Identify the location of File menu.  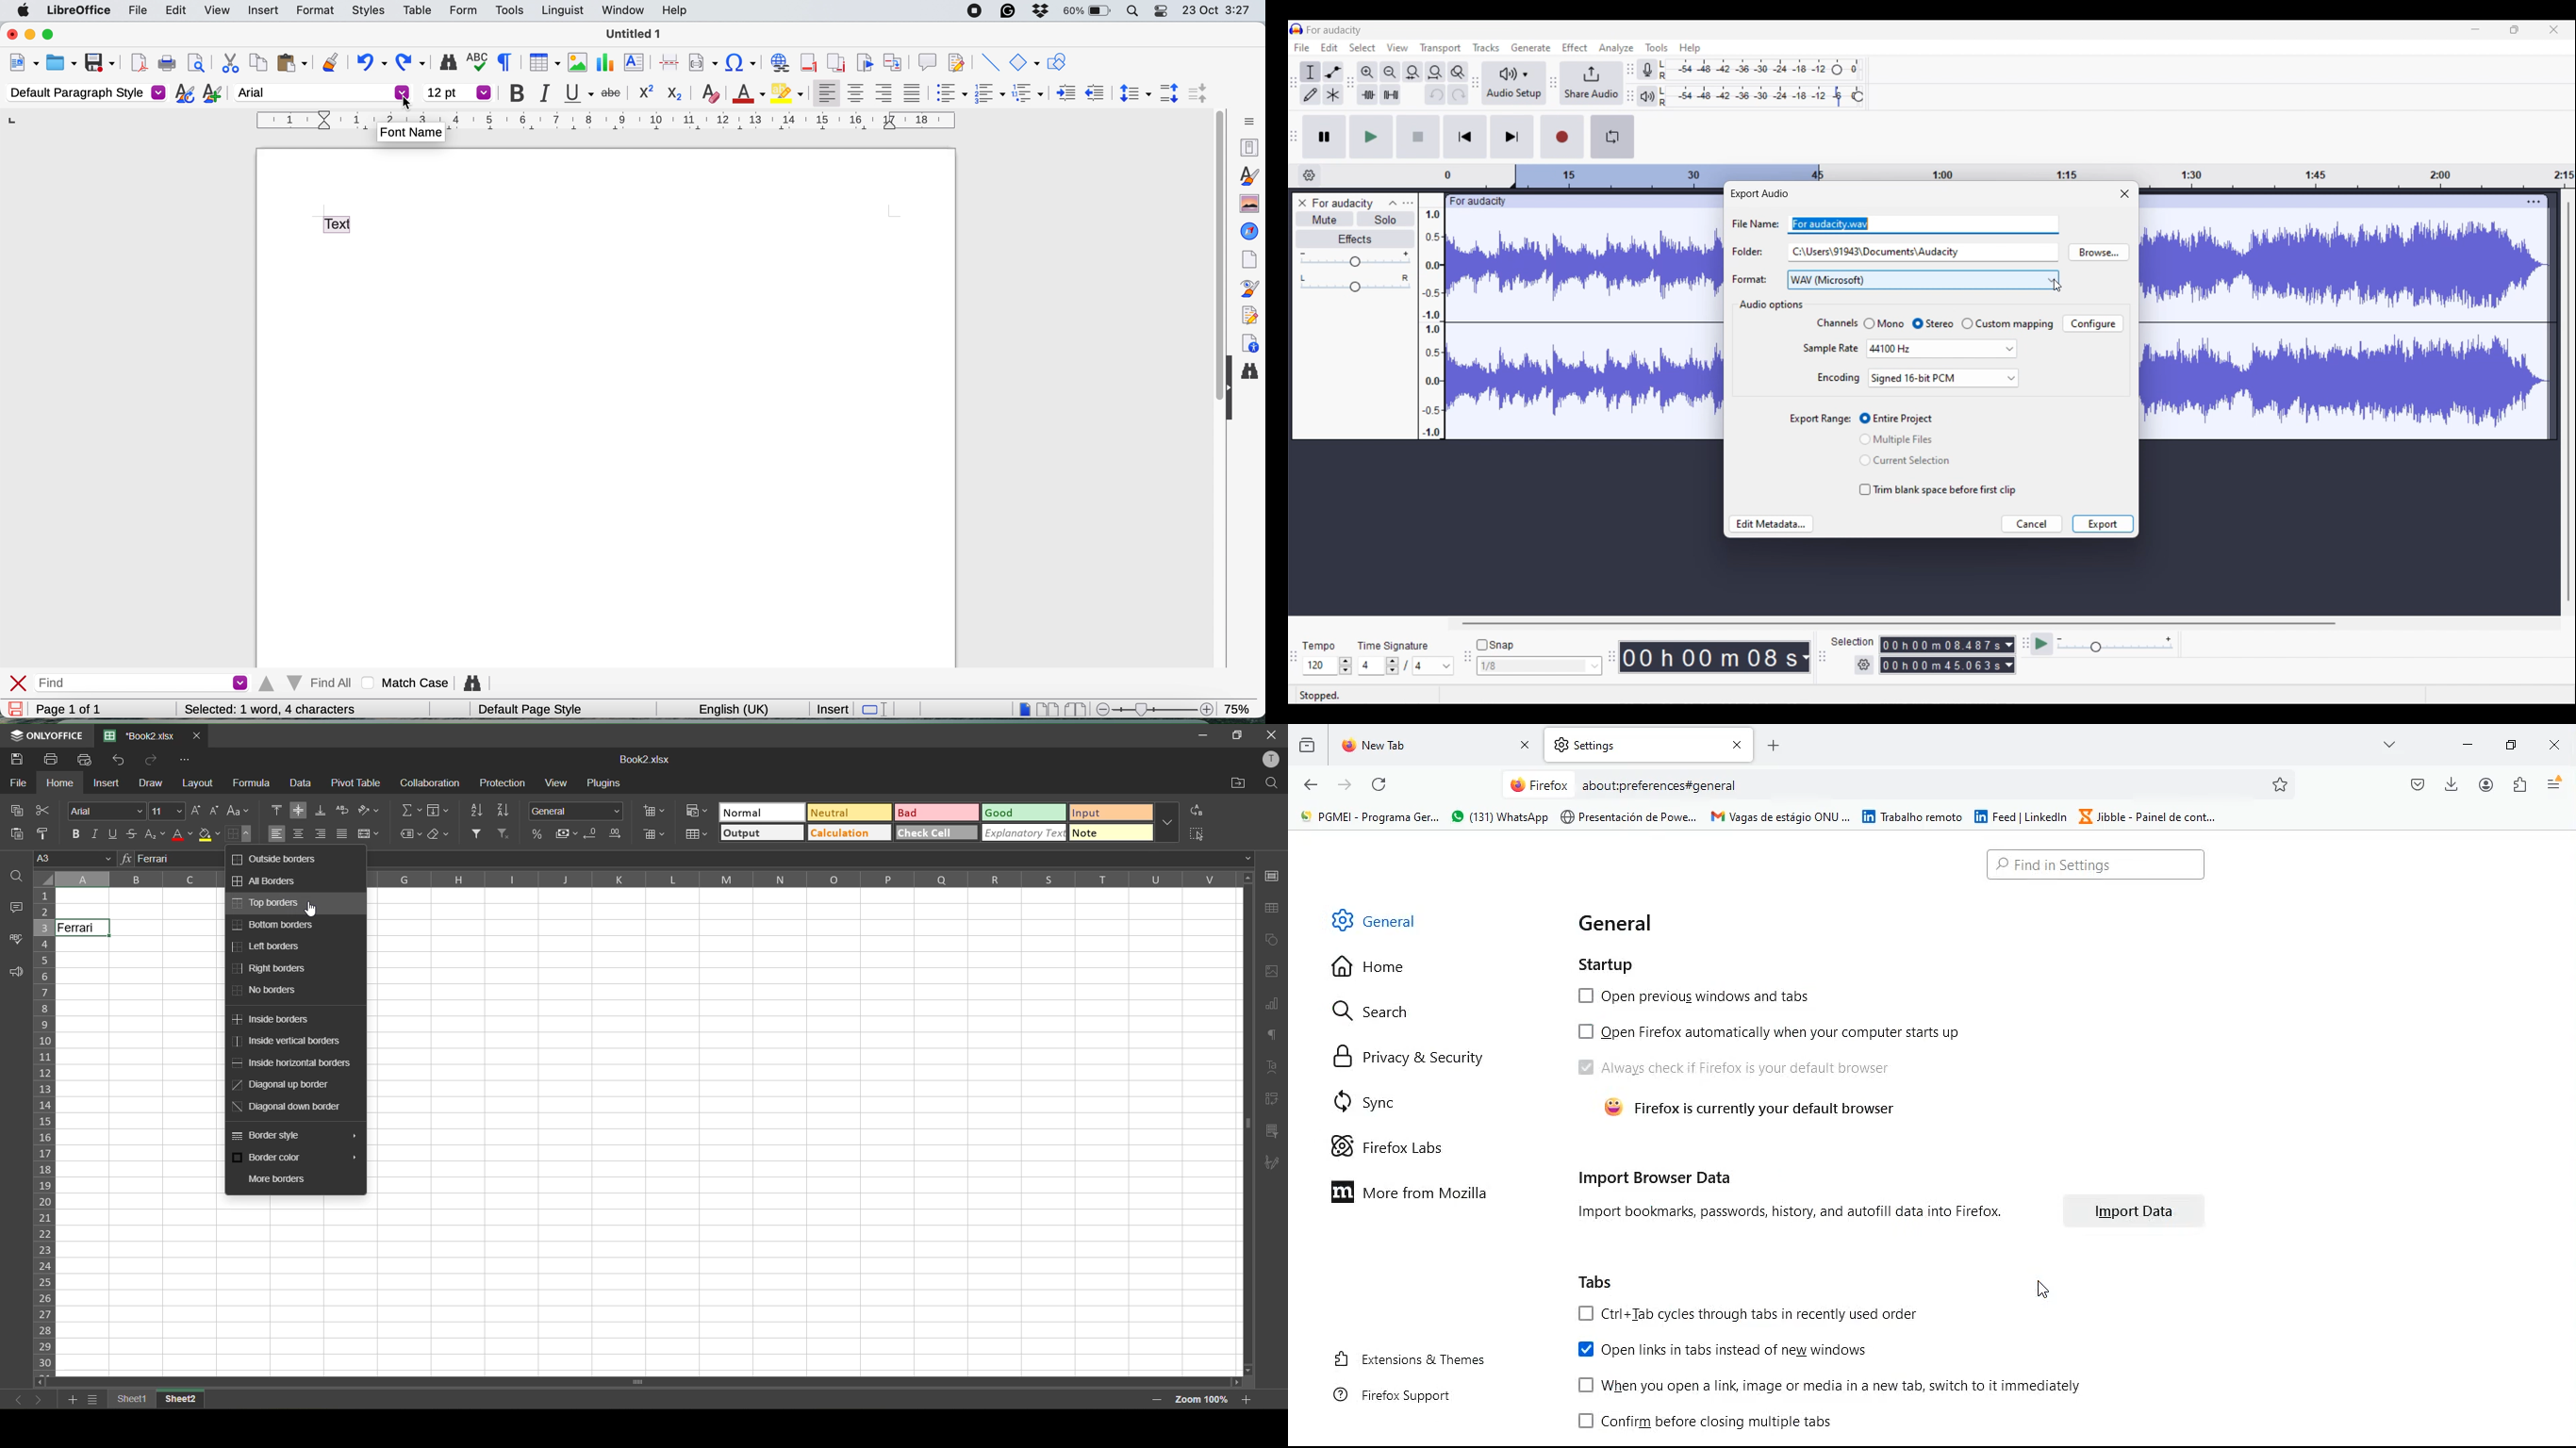
(1302, 47).